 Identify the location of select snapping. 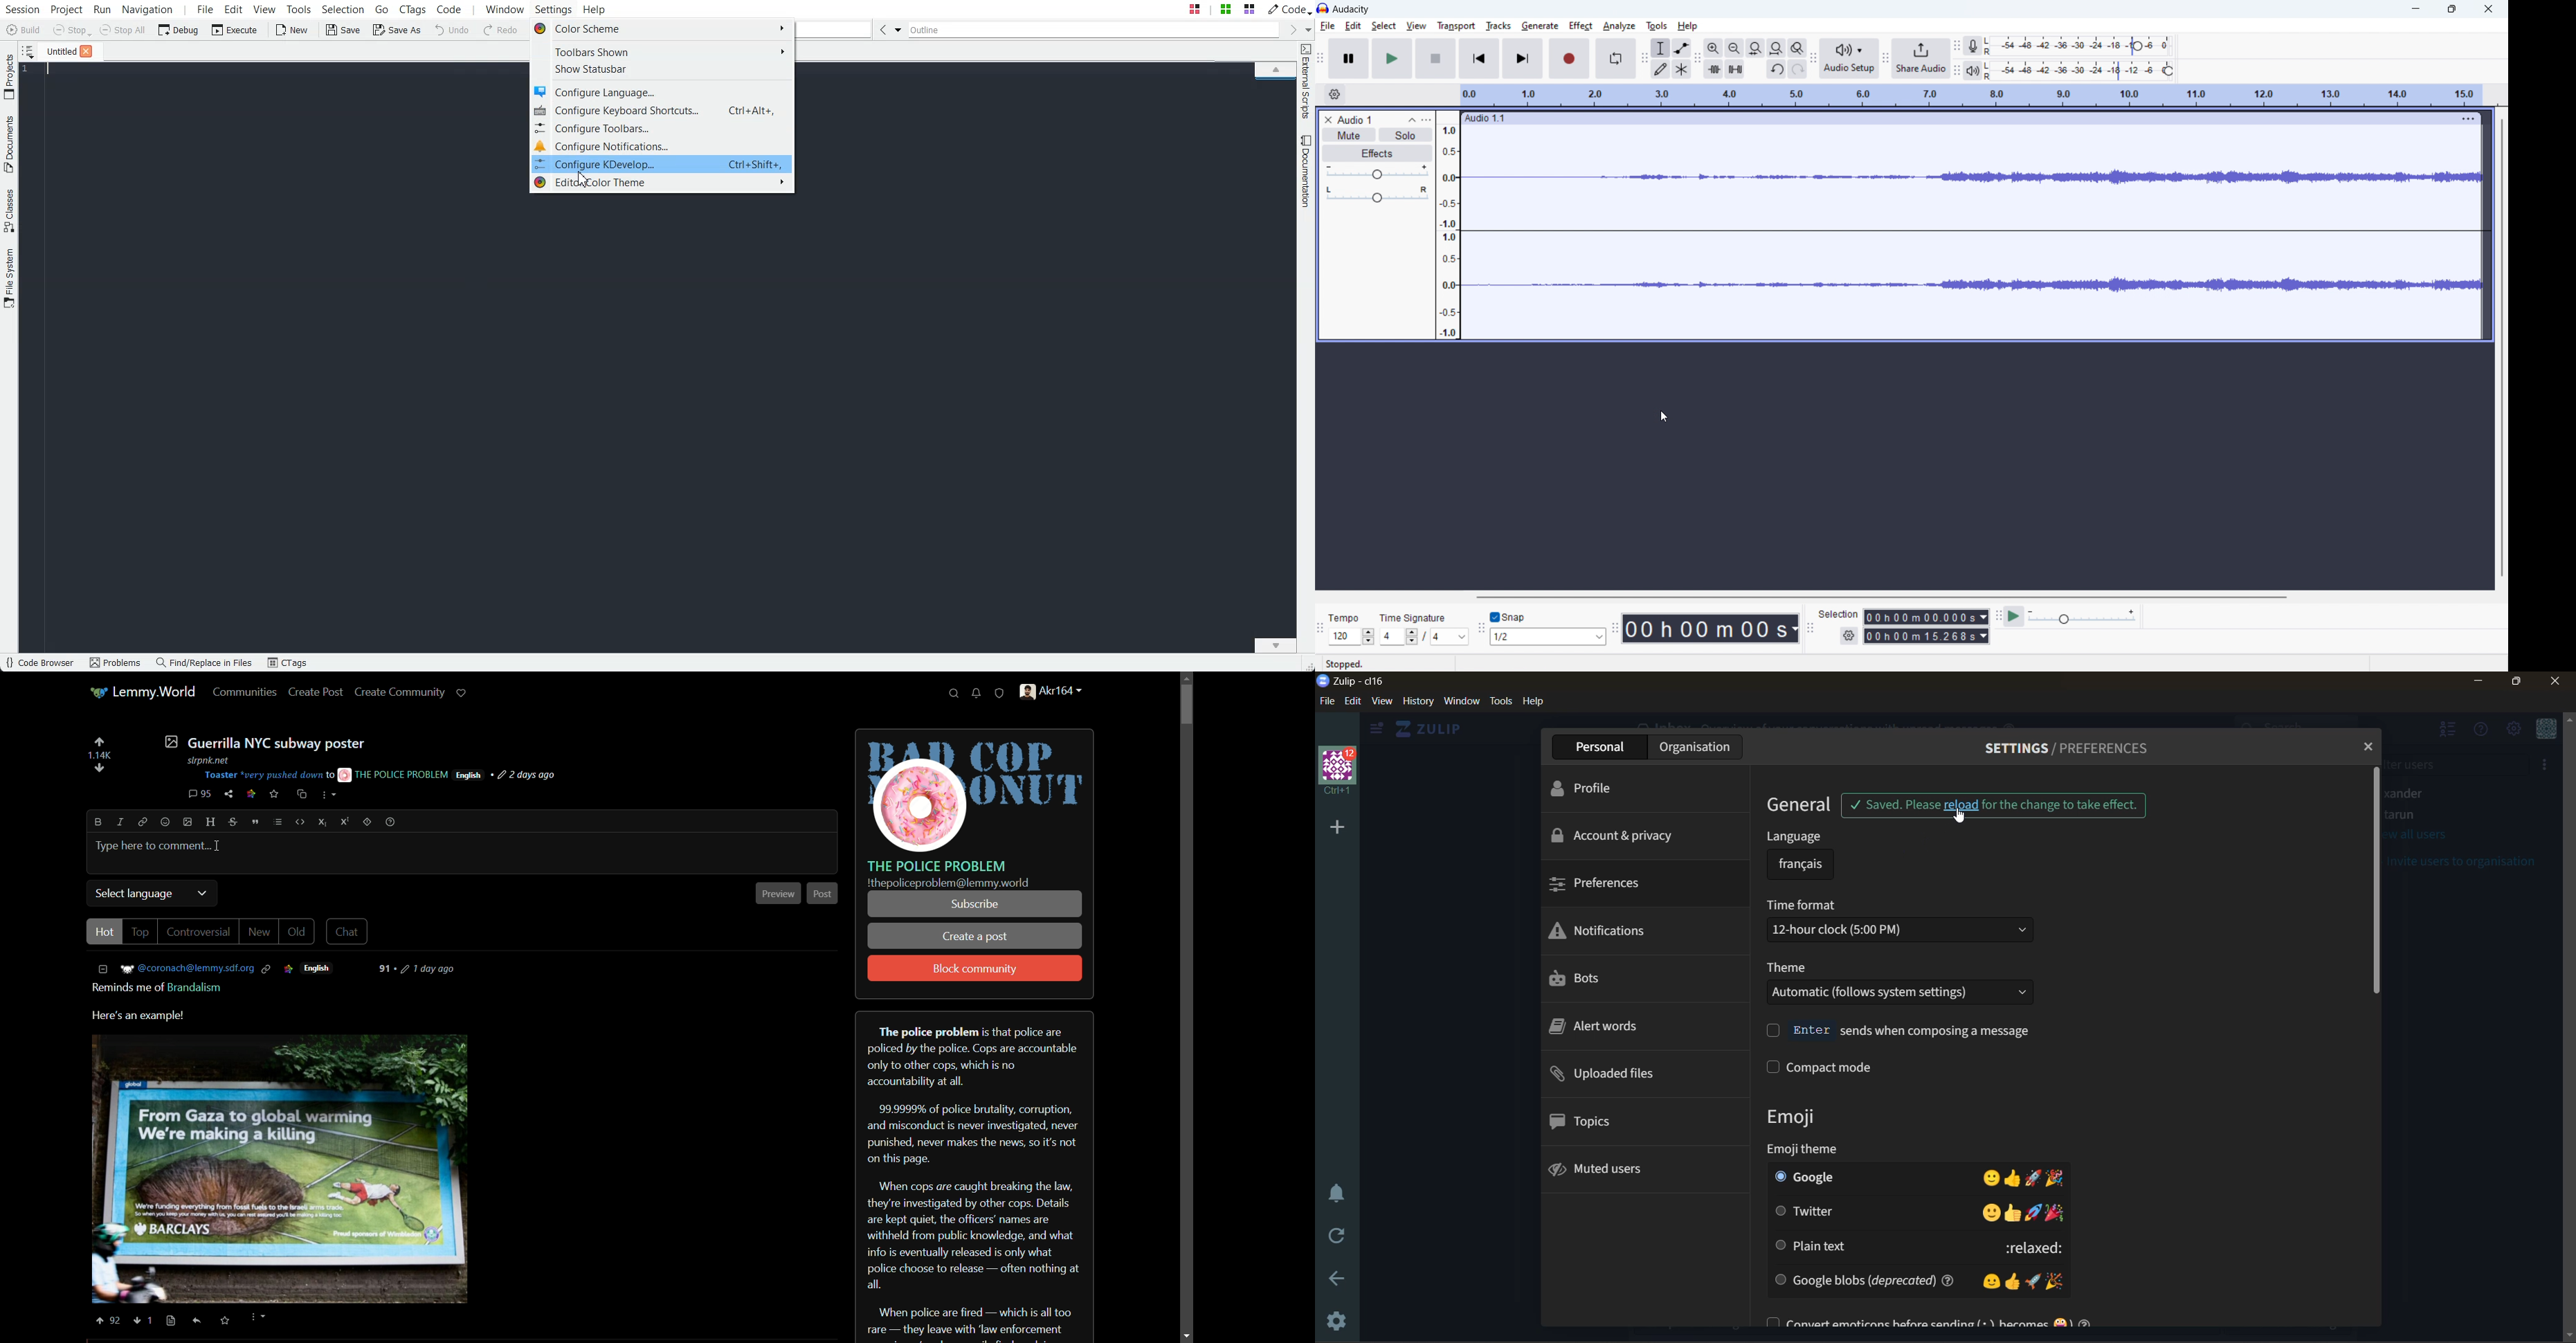
(1549, 637).